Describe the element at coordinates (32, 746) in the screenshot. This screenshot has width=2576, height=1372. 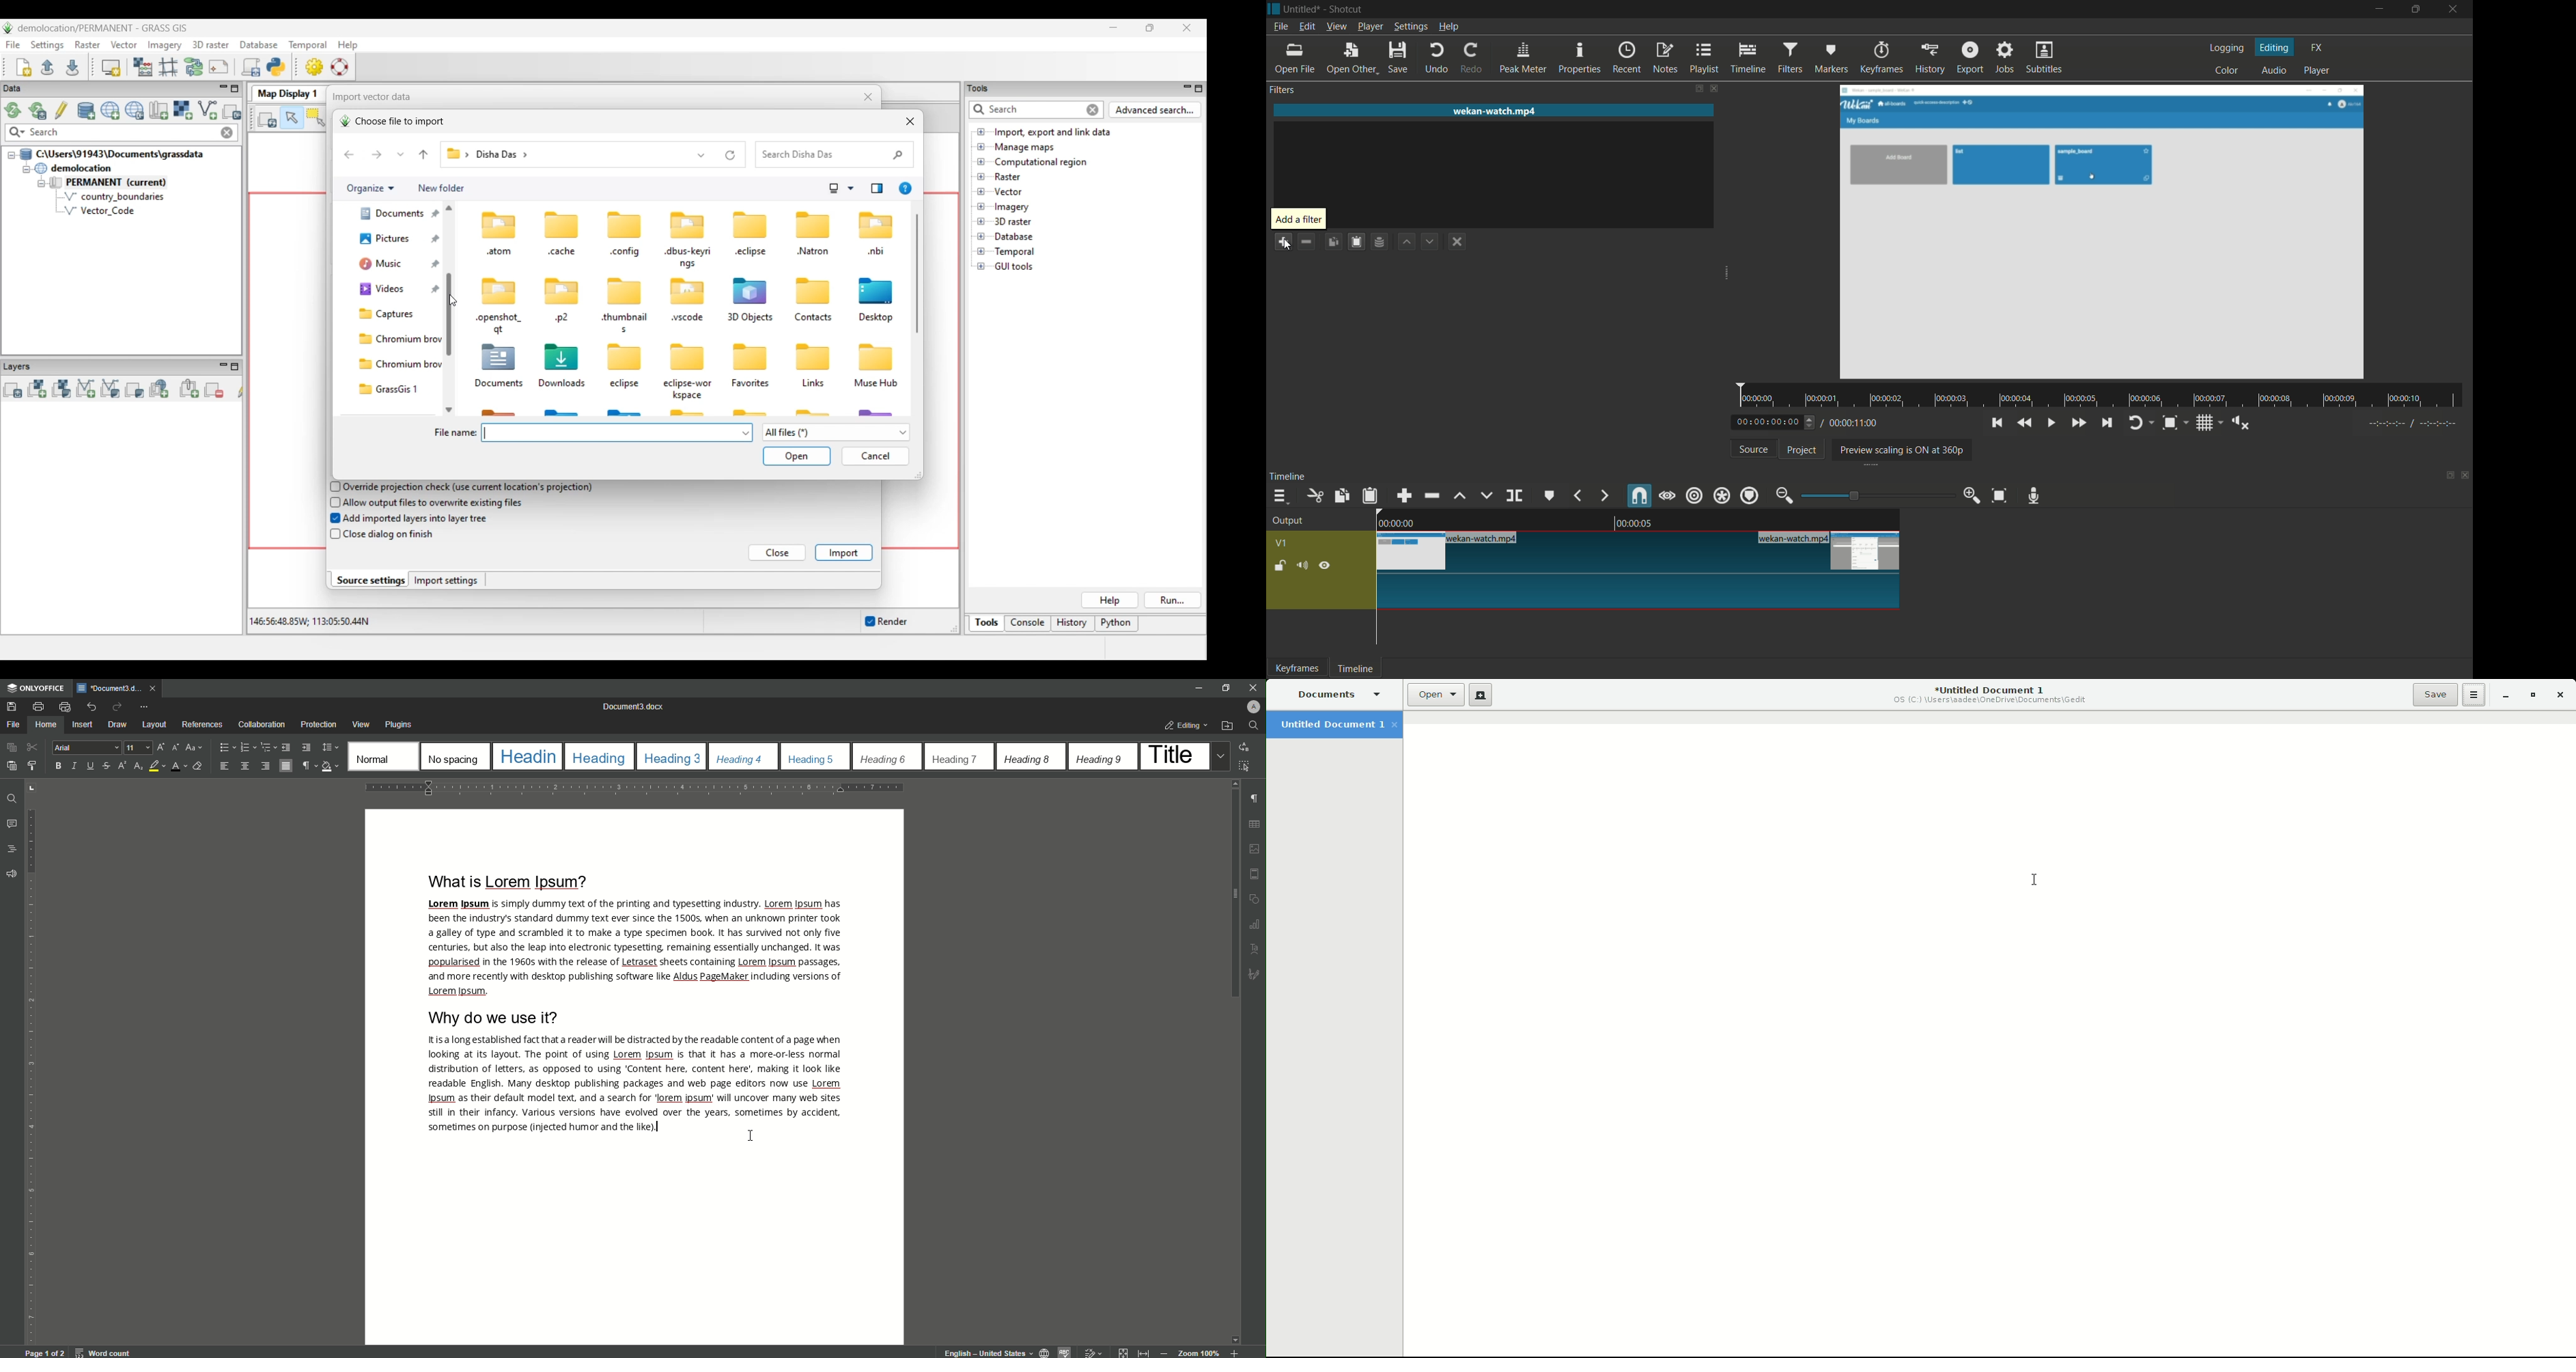
I see `Cut` at that location.